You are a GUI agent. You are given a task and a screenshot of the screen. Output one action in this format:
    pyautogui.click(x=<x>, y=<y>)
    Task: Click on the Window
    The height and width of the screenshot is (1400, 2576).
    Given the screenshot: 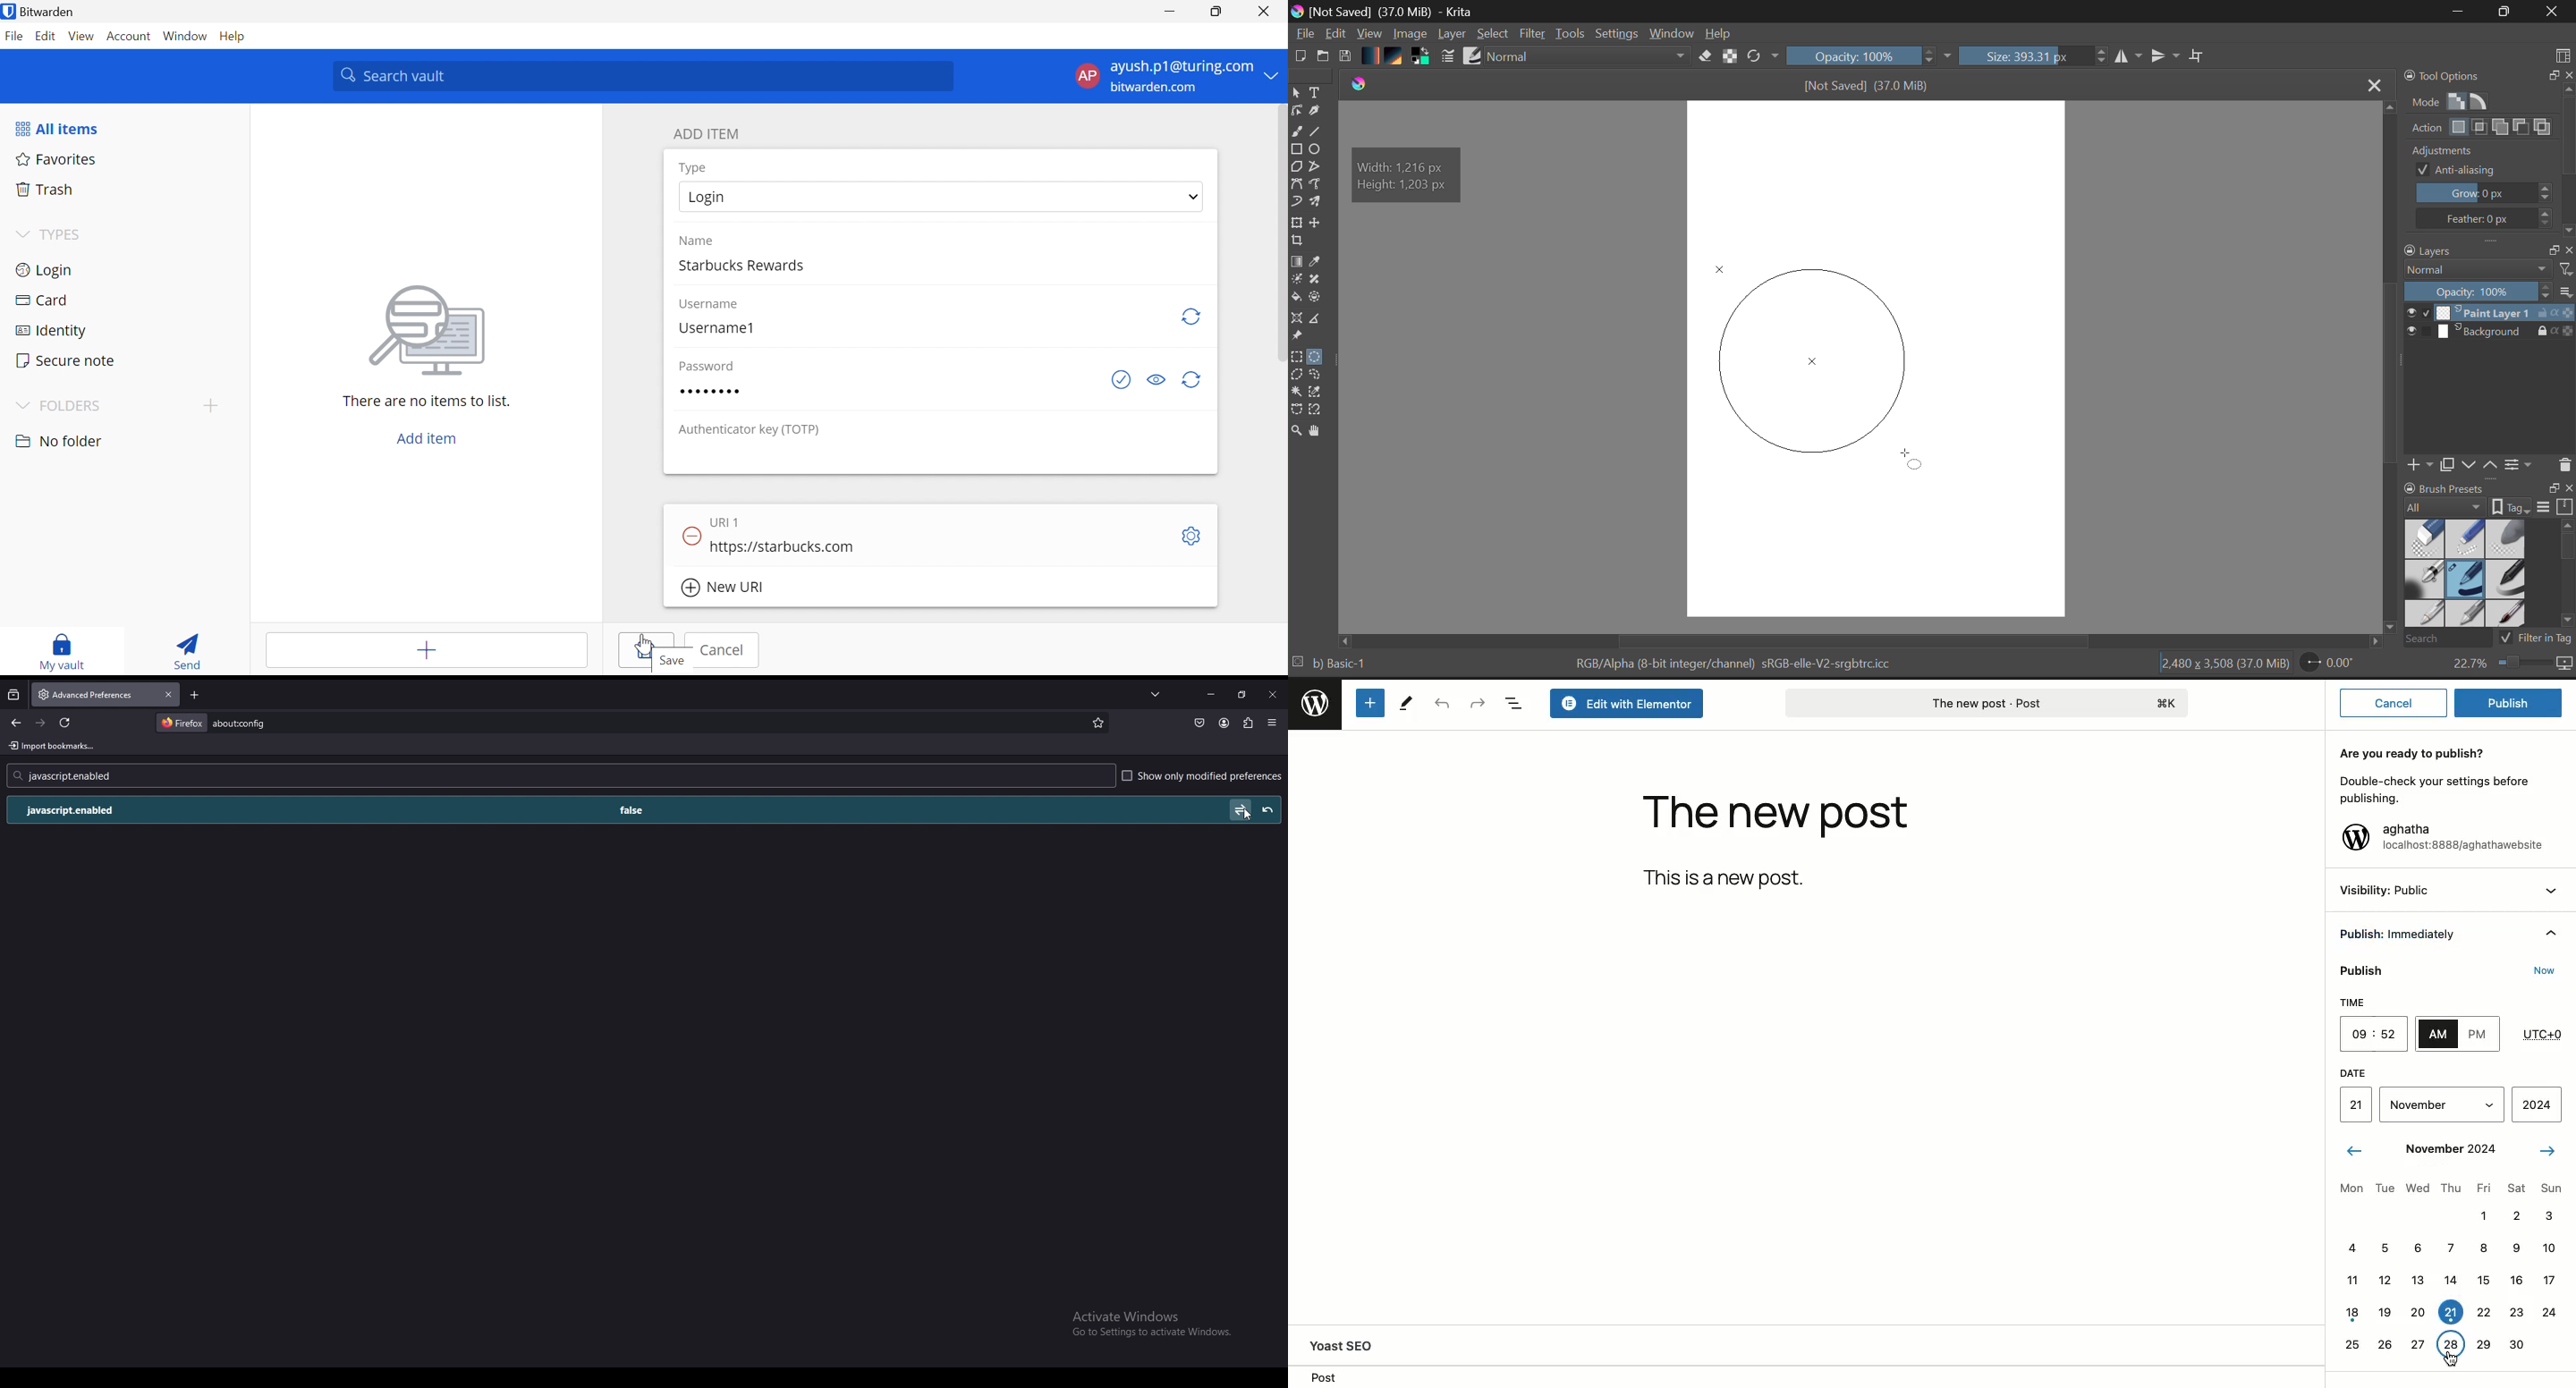 What is the action you would take?
    pyautogui.click(x=187, y=37)
    